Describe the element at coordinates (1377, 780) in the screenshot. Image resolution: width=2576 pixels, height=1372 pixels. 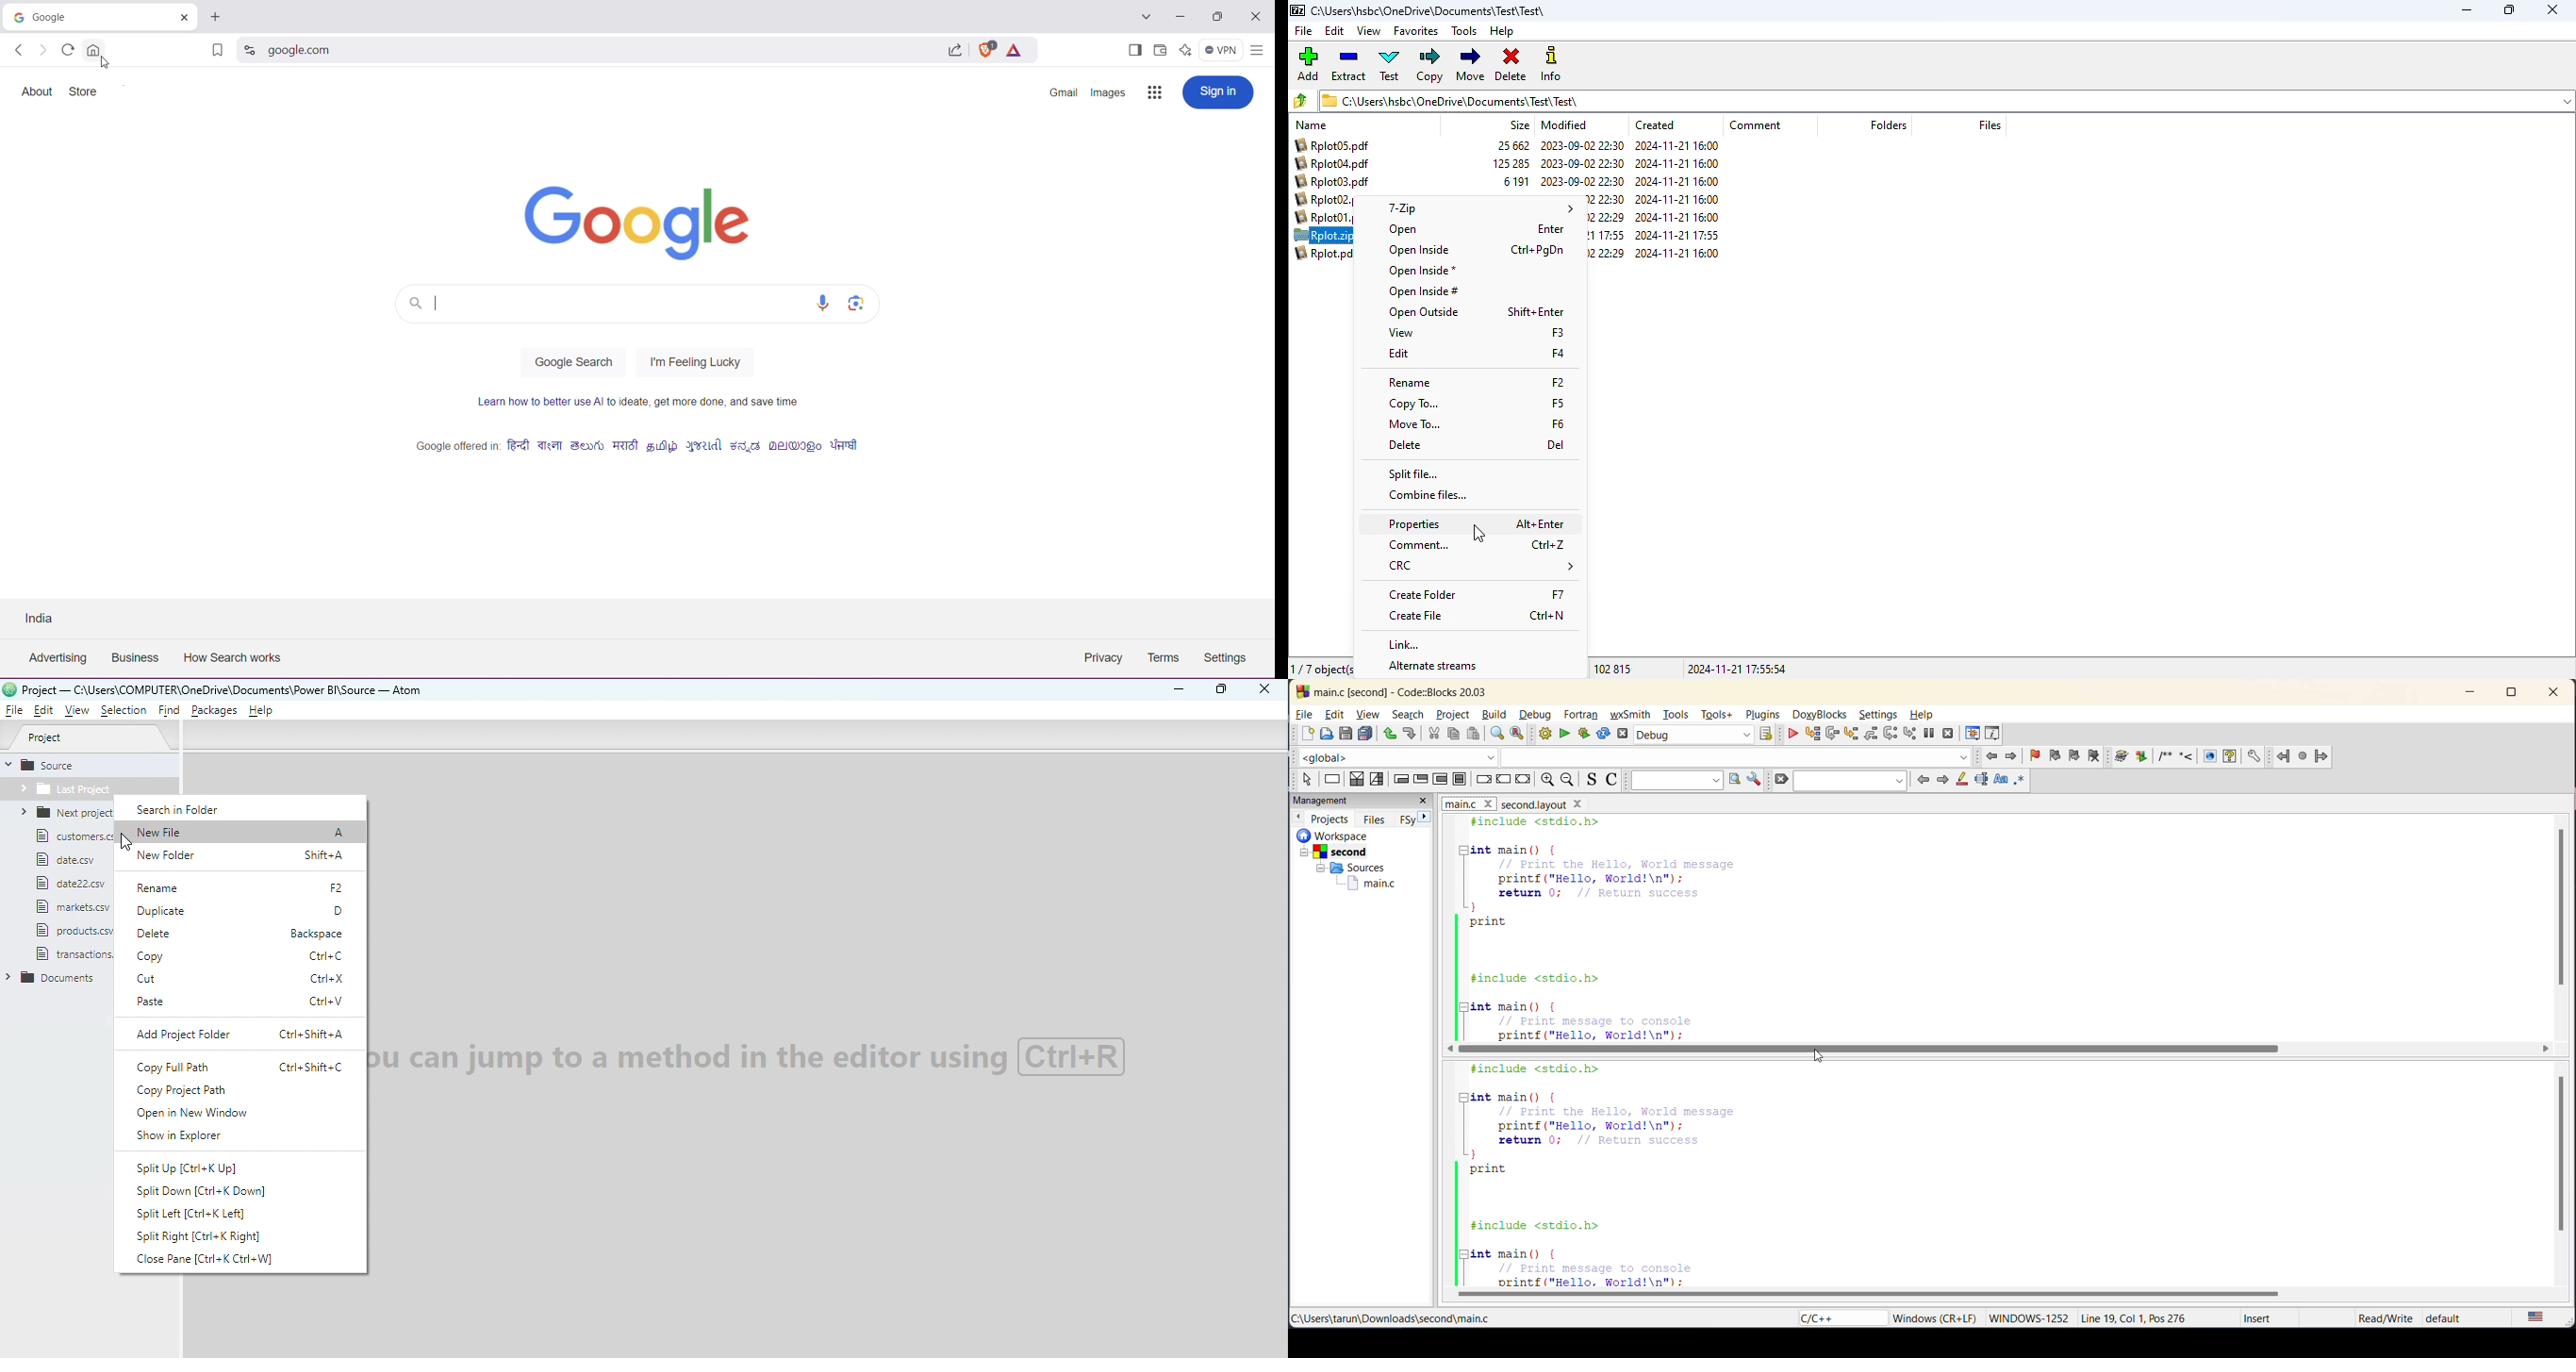
I see `selection` at that location.